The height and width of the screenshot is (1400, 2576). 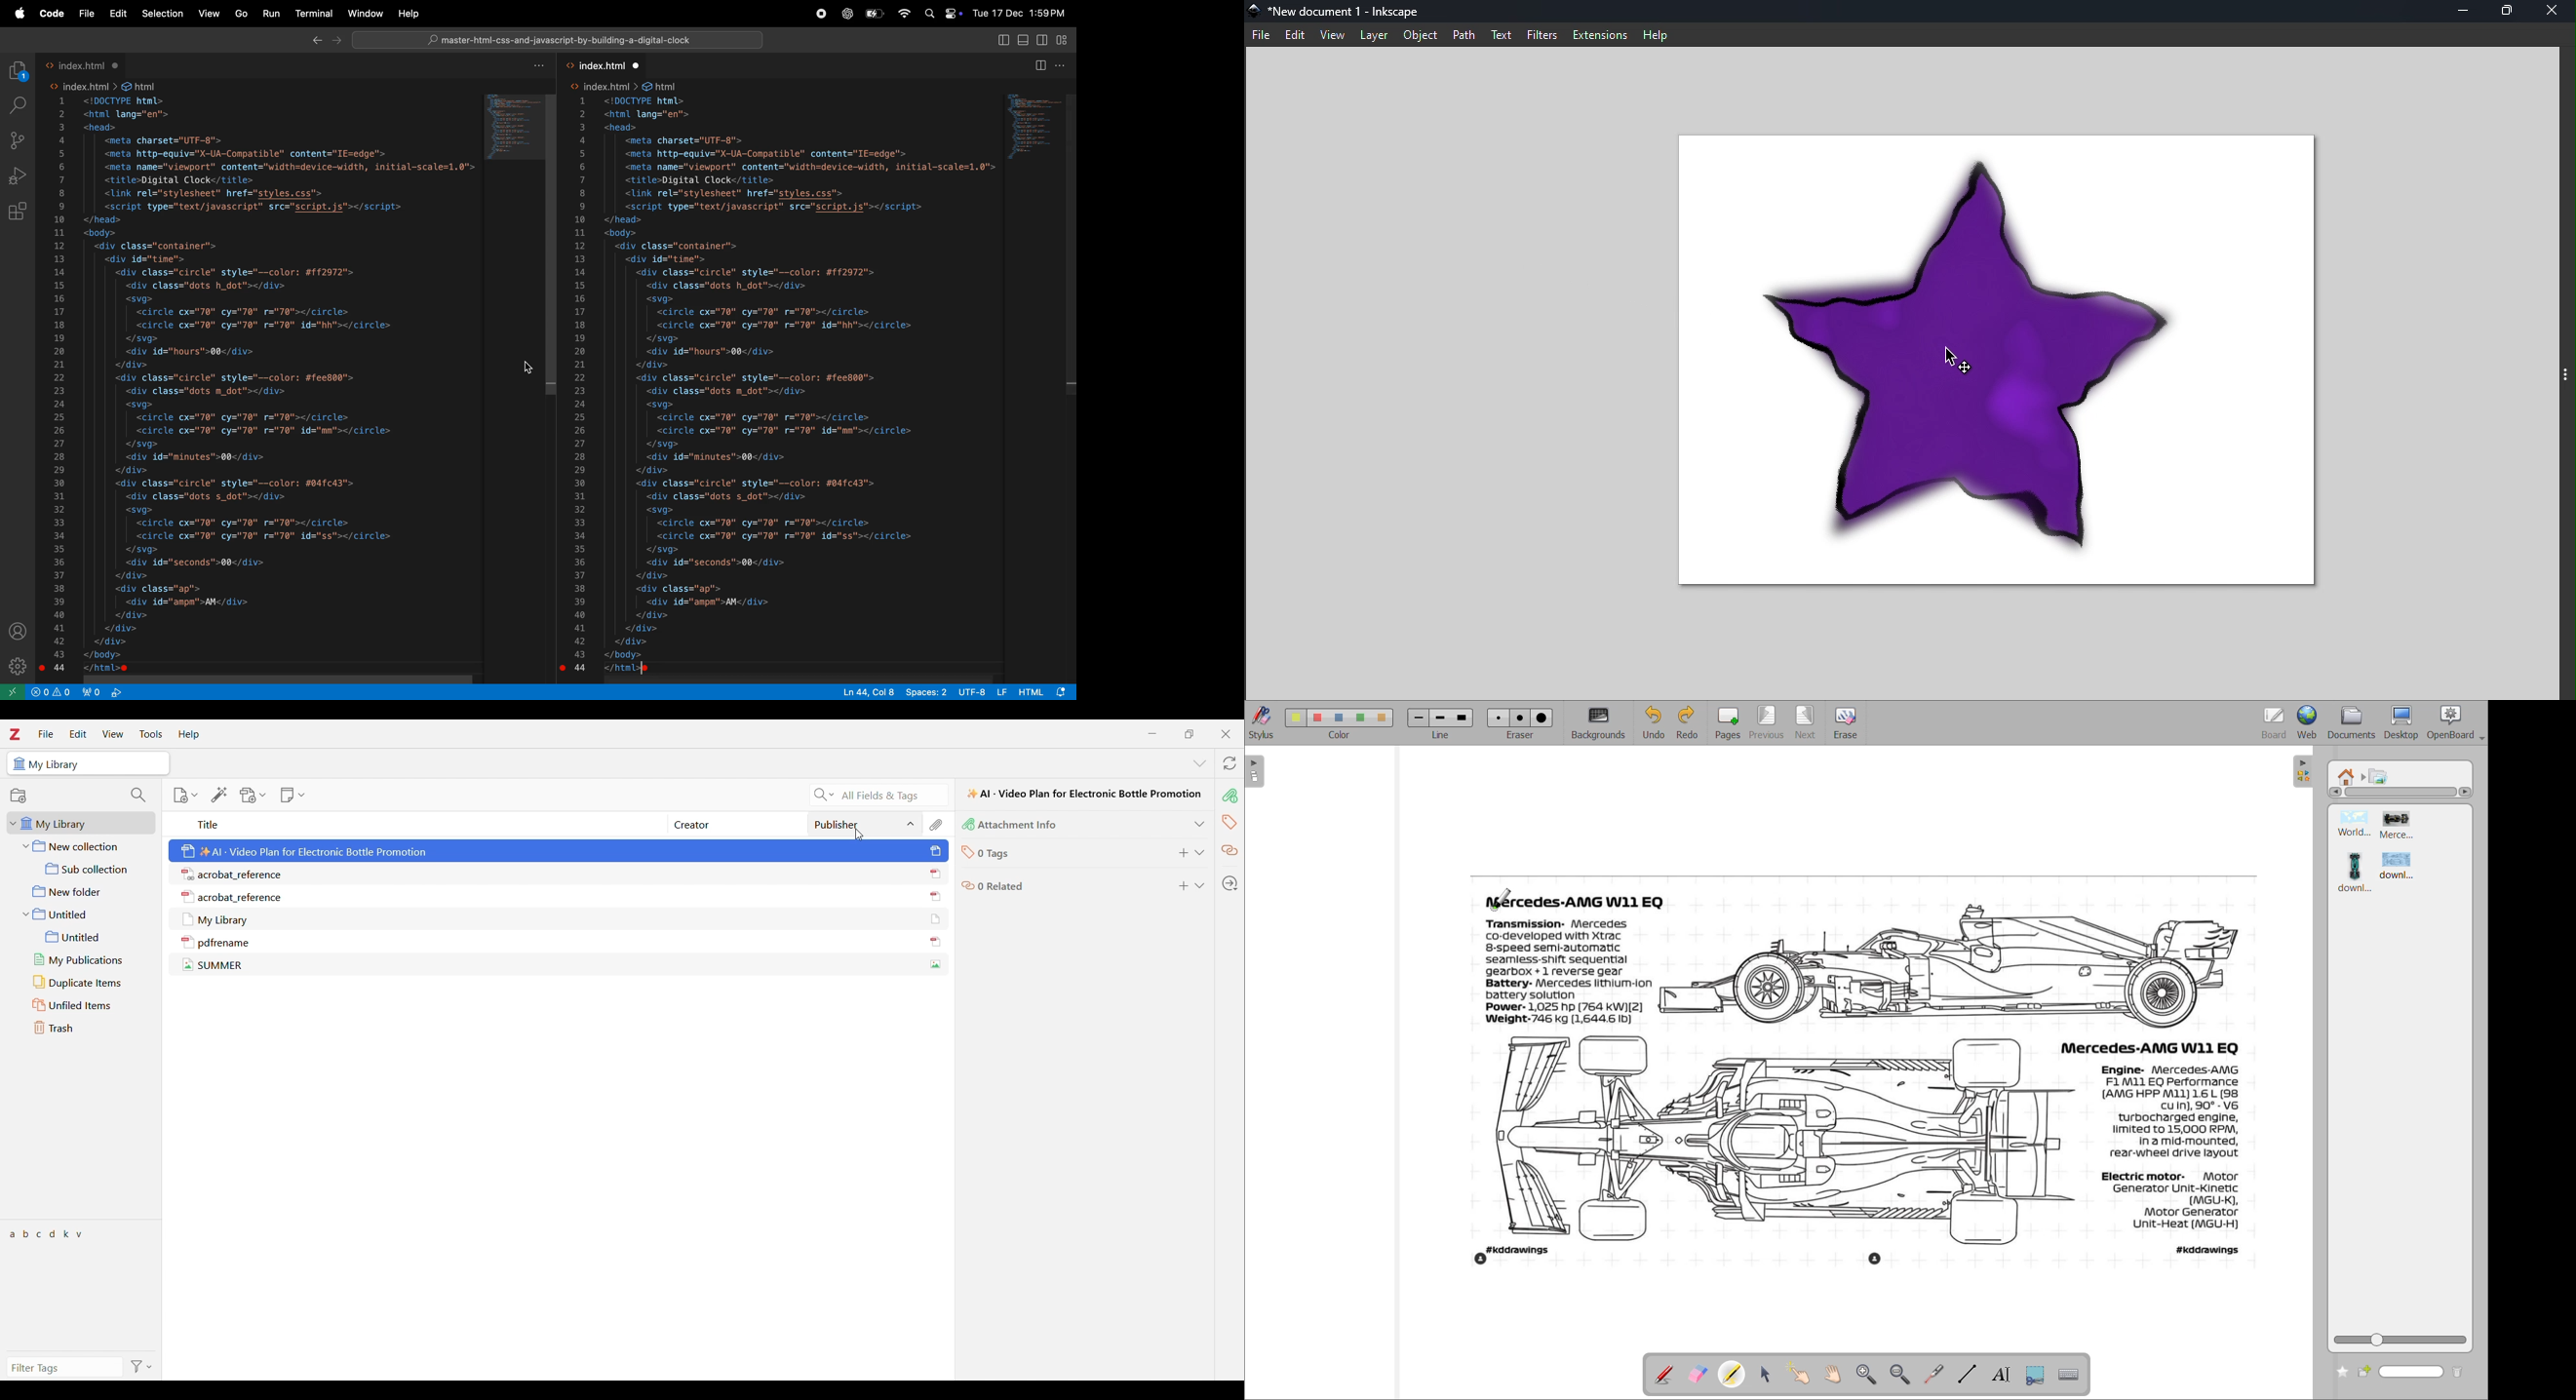 I want to click on Expand tags, so click(x=1200, y=853).